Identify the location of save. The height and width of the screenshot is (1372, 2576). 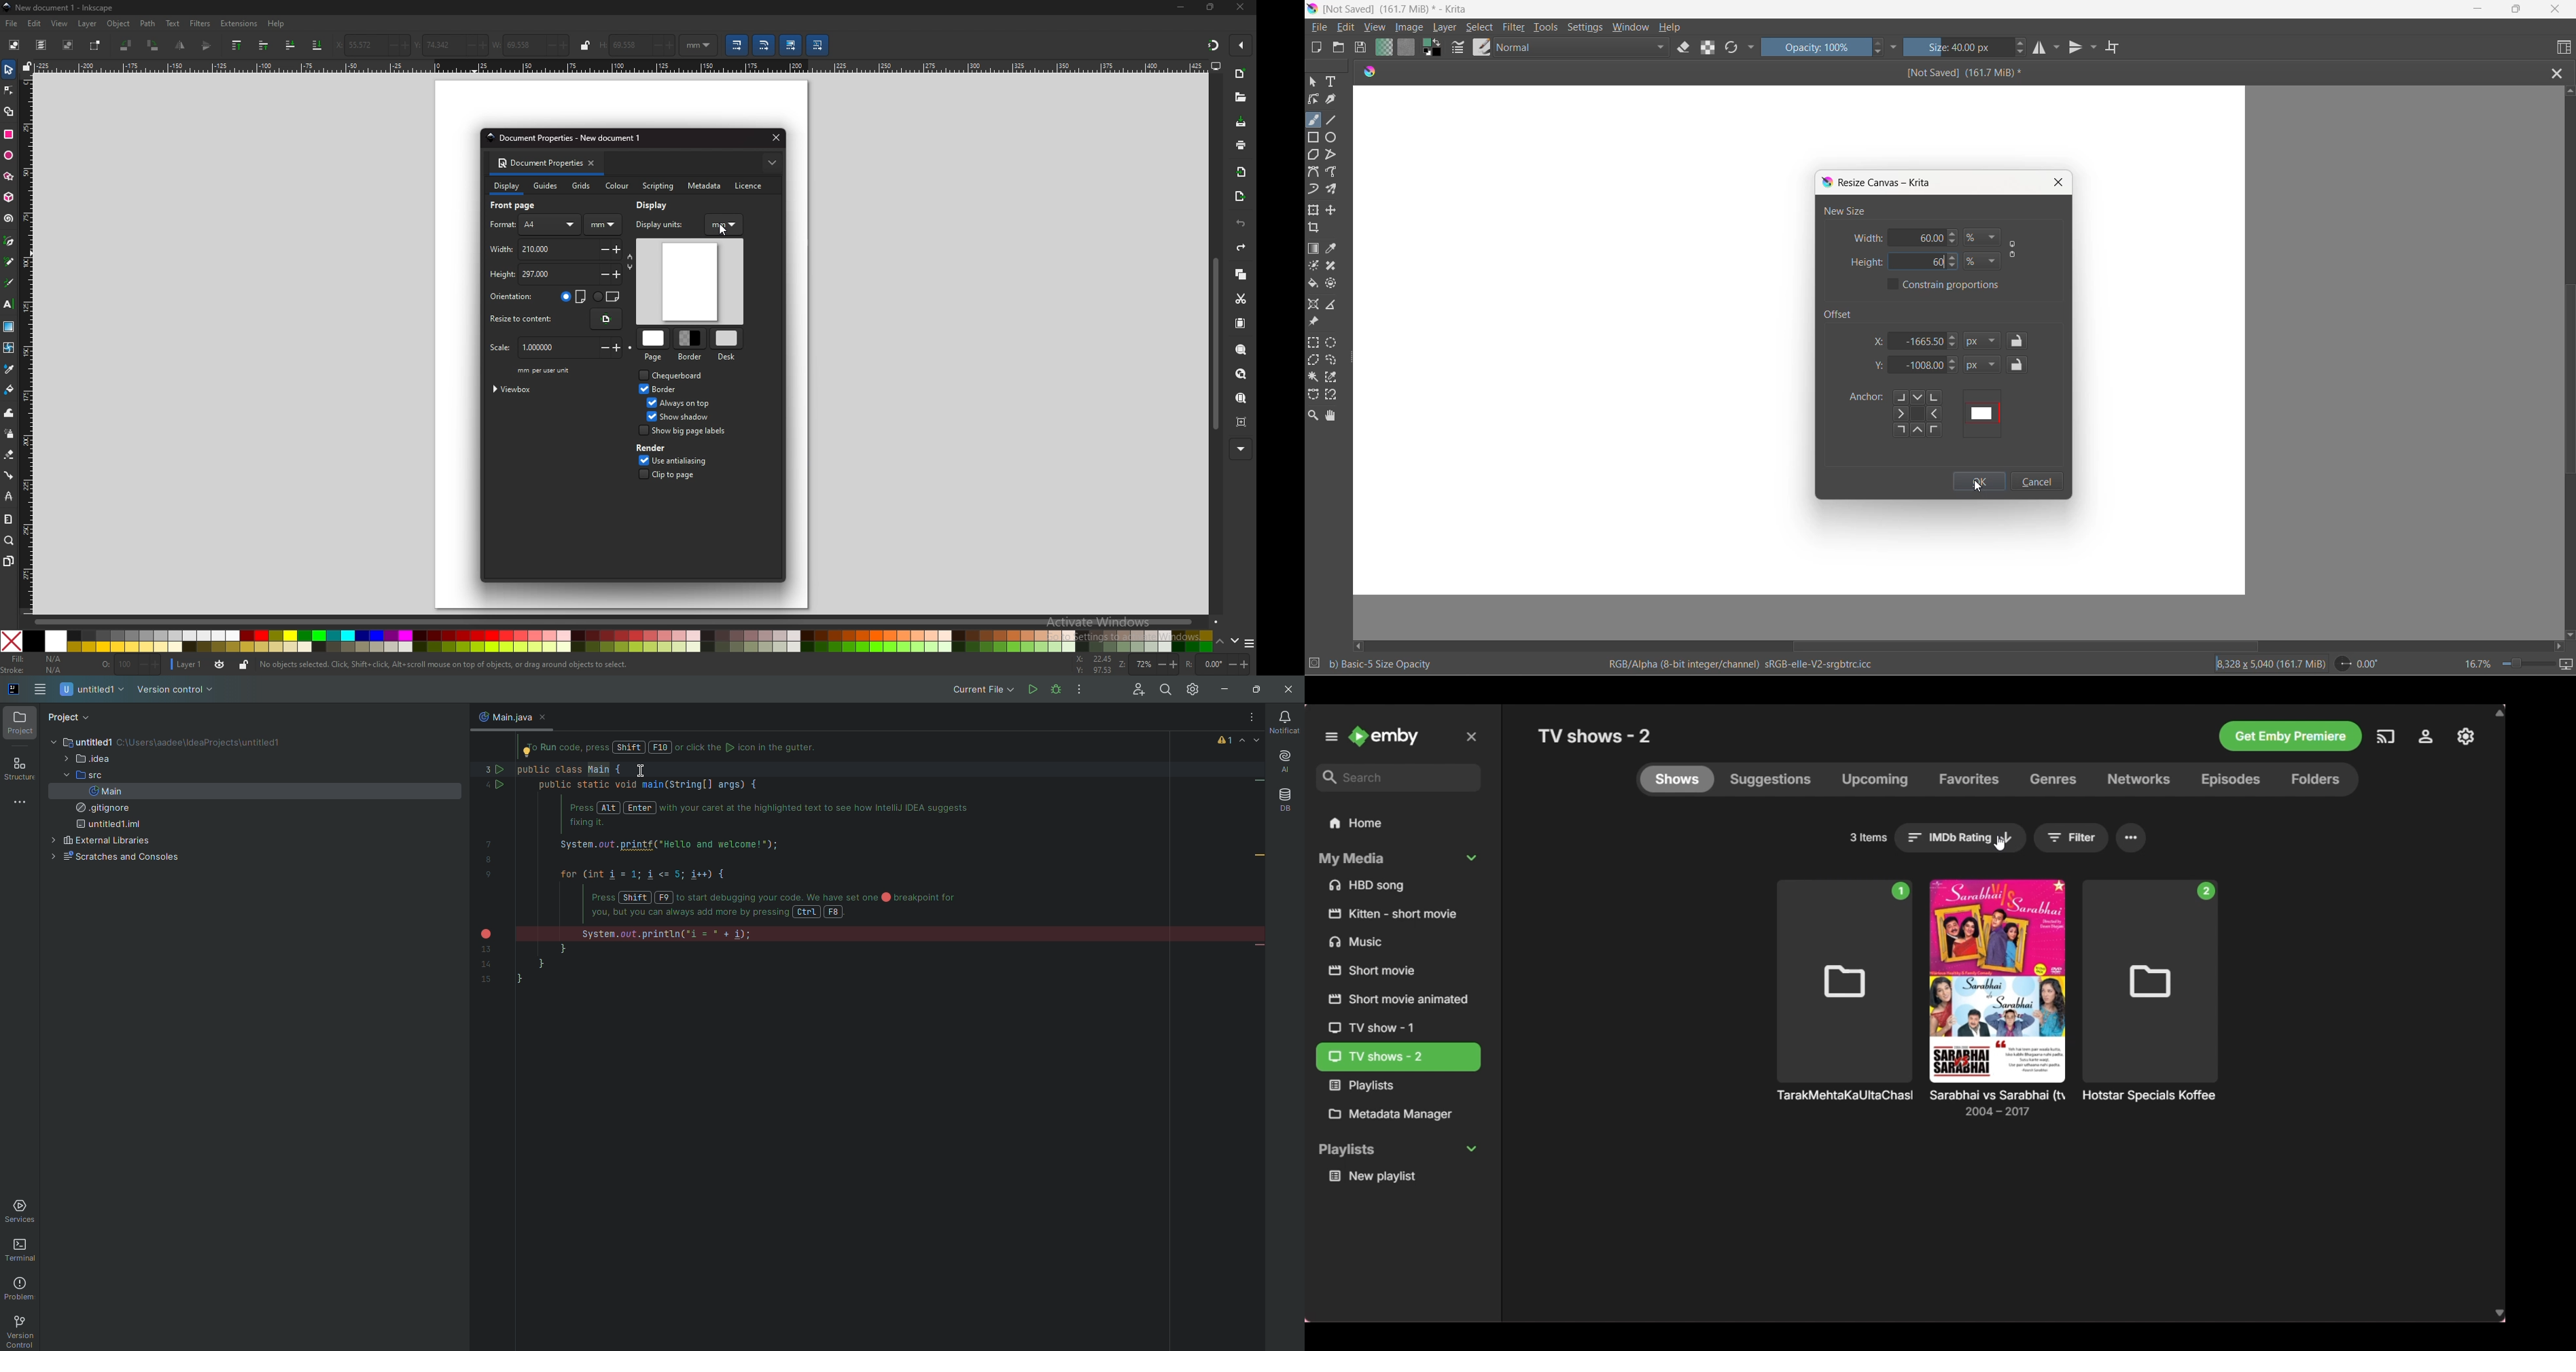
(1241, 122).